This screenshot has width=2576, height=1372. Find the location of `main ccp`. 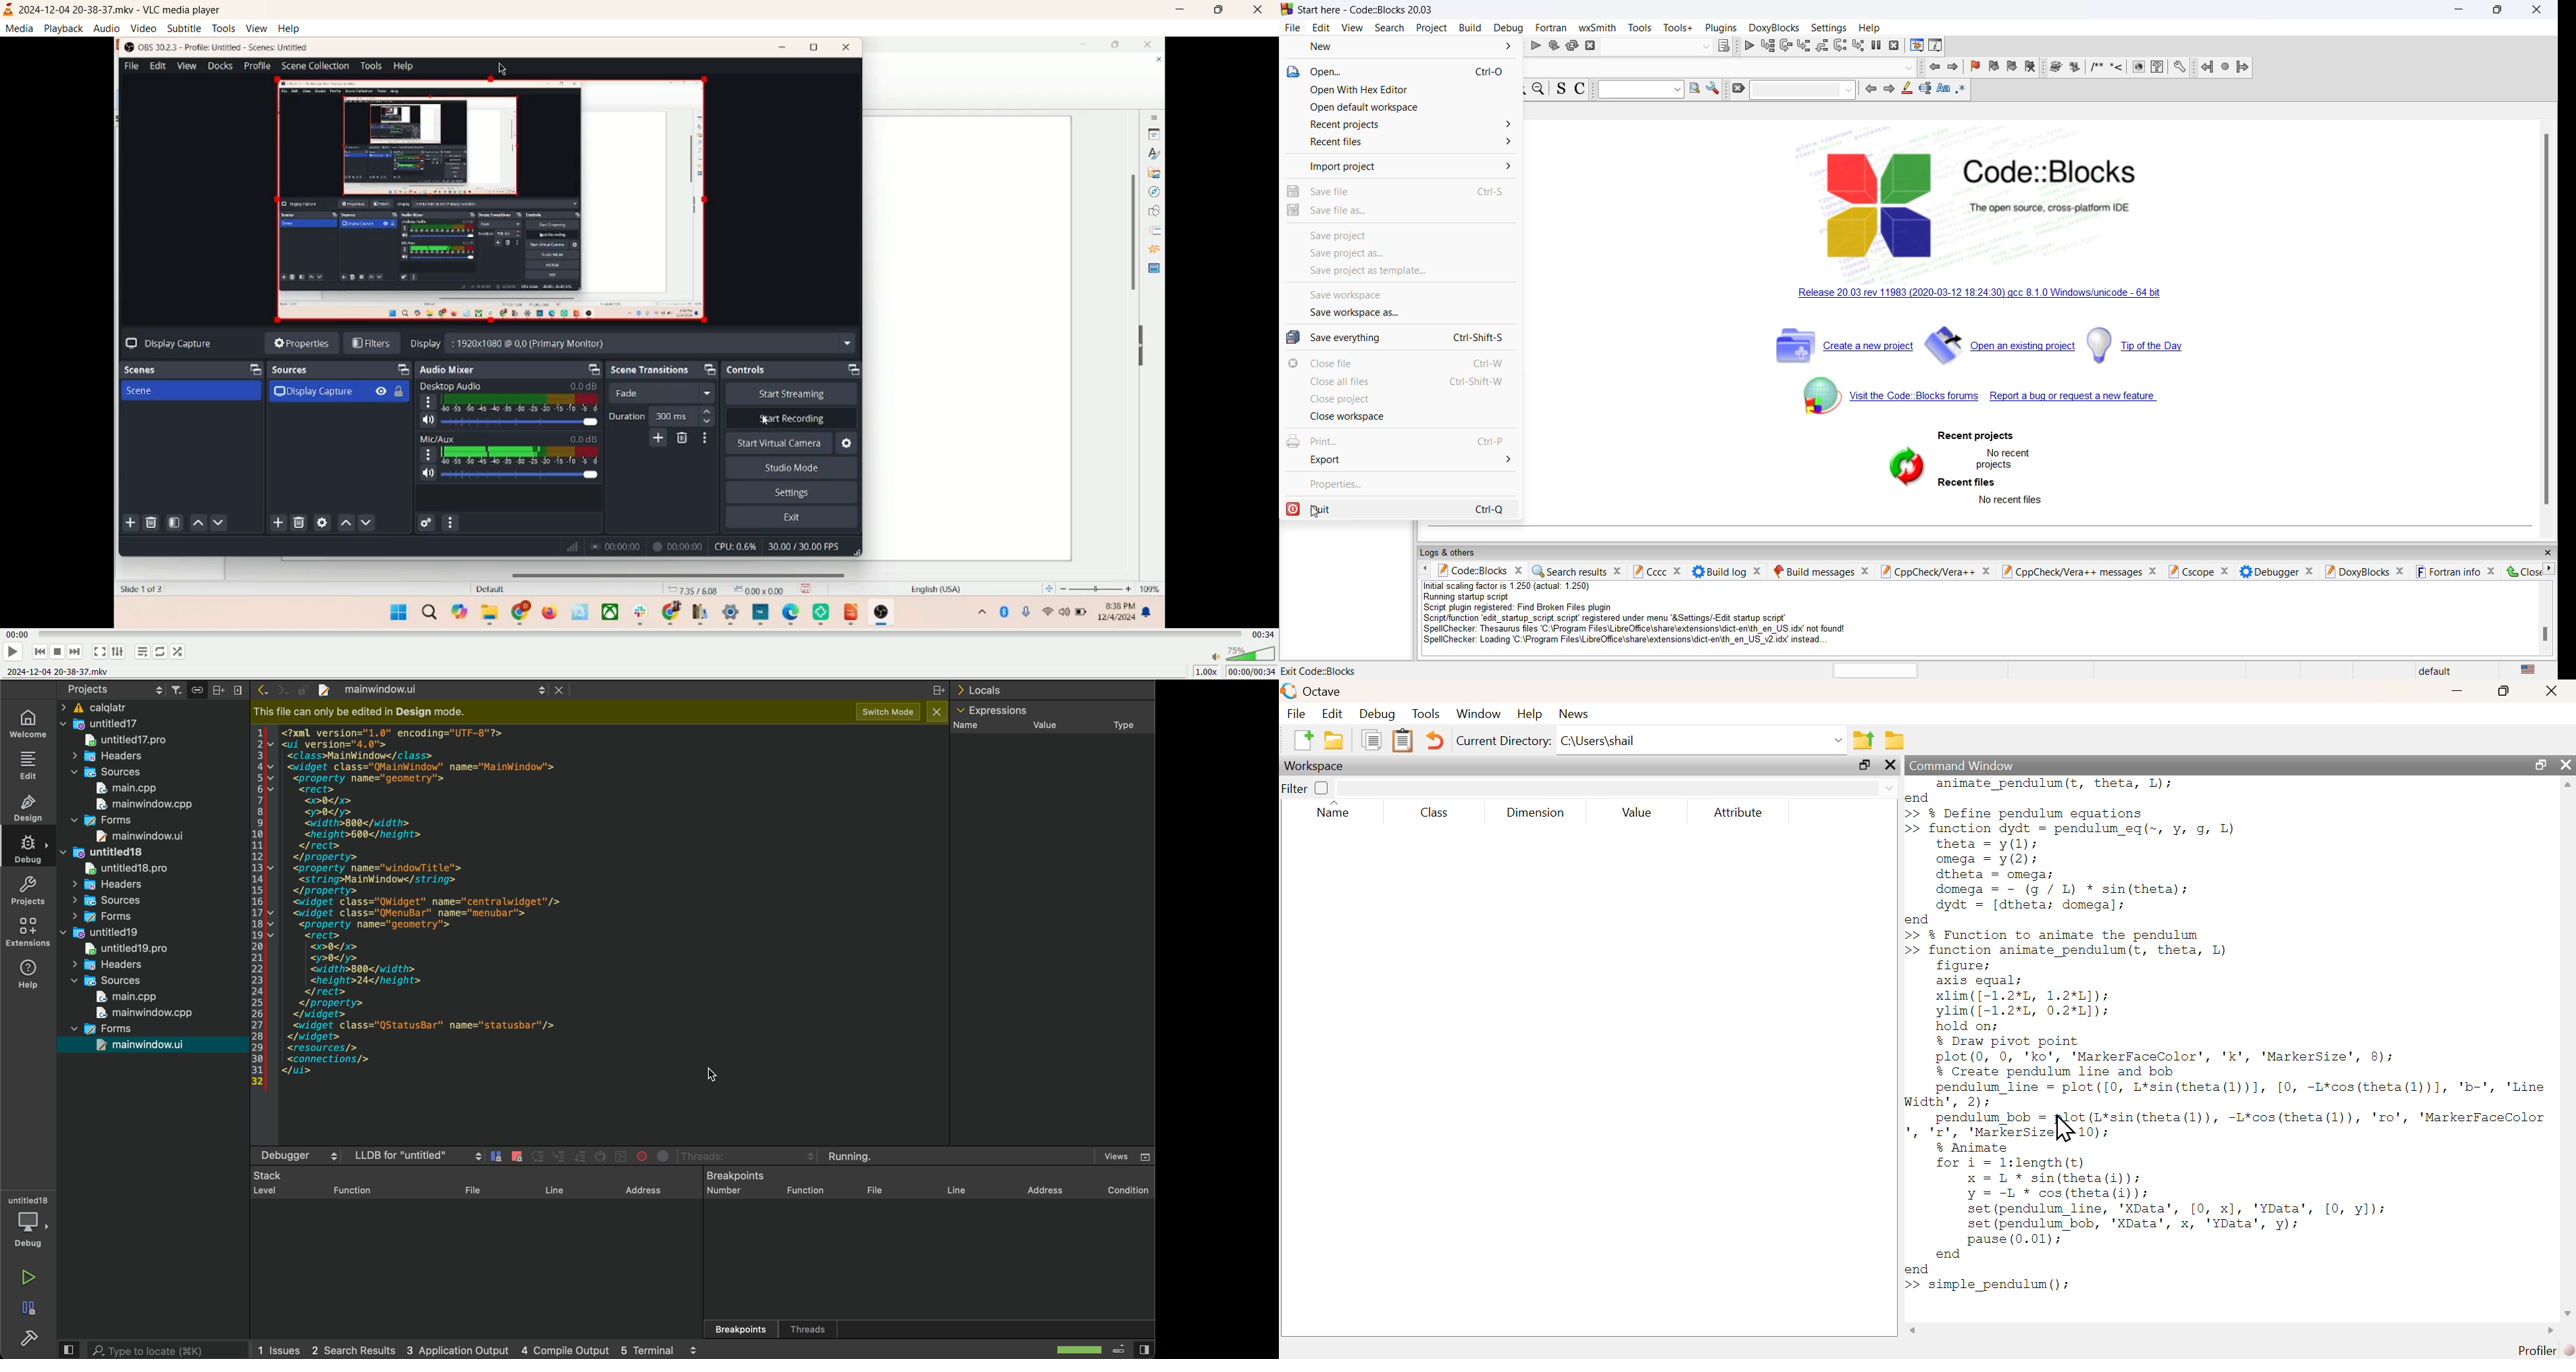

main ccp is located at coordinates (133, 786).